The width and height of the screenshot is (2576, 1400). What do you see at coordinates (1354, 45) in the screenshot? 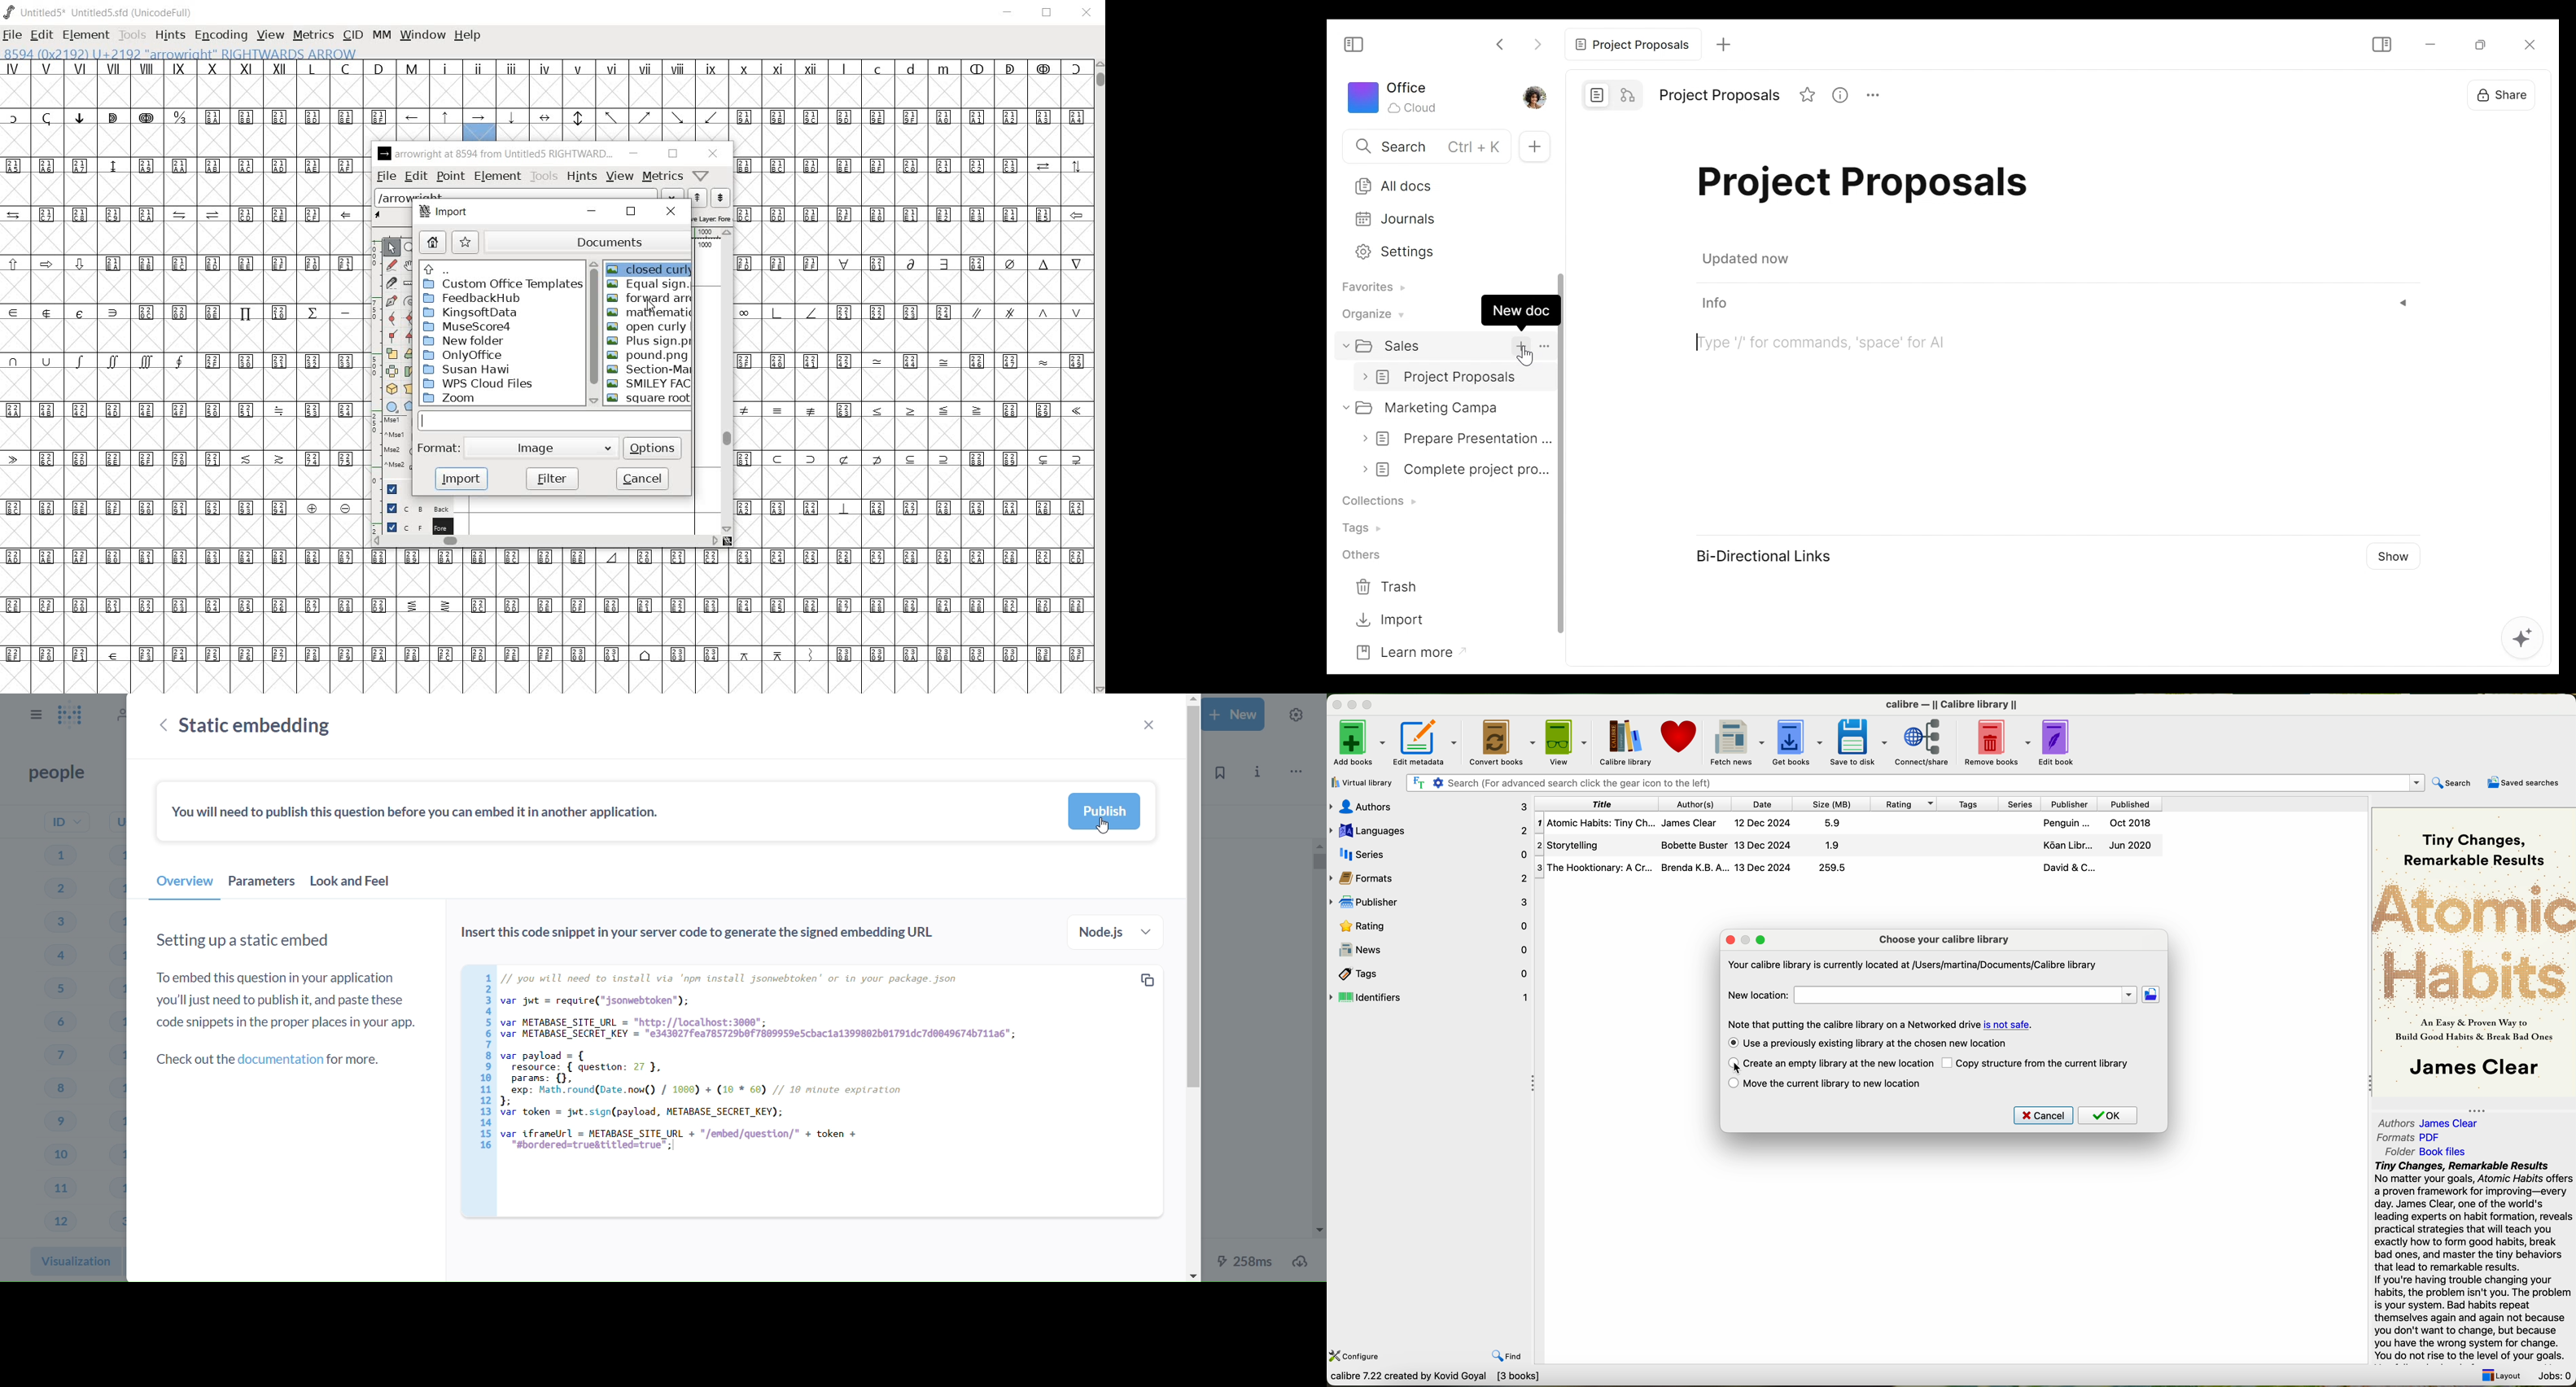
I see `Show/Hide Sidebar` at bounding box center [1354, 45].